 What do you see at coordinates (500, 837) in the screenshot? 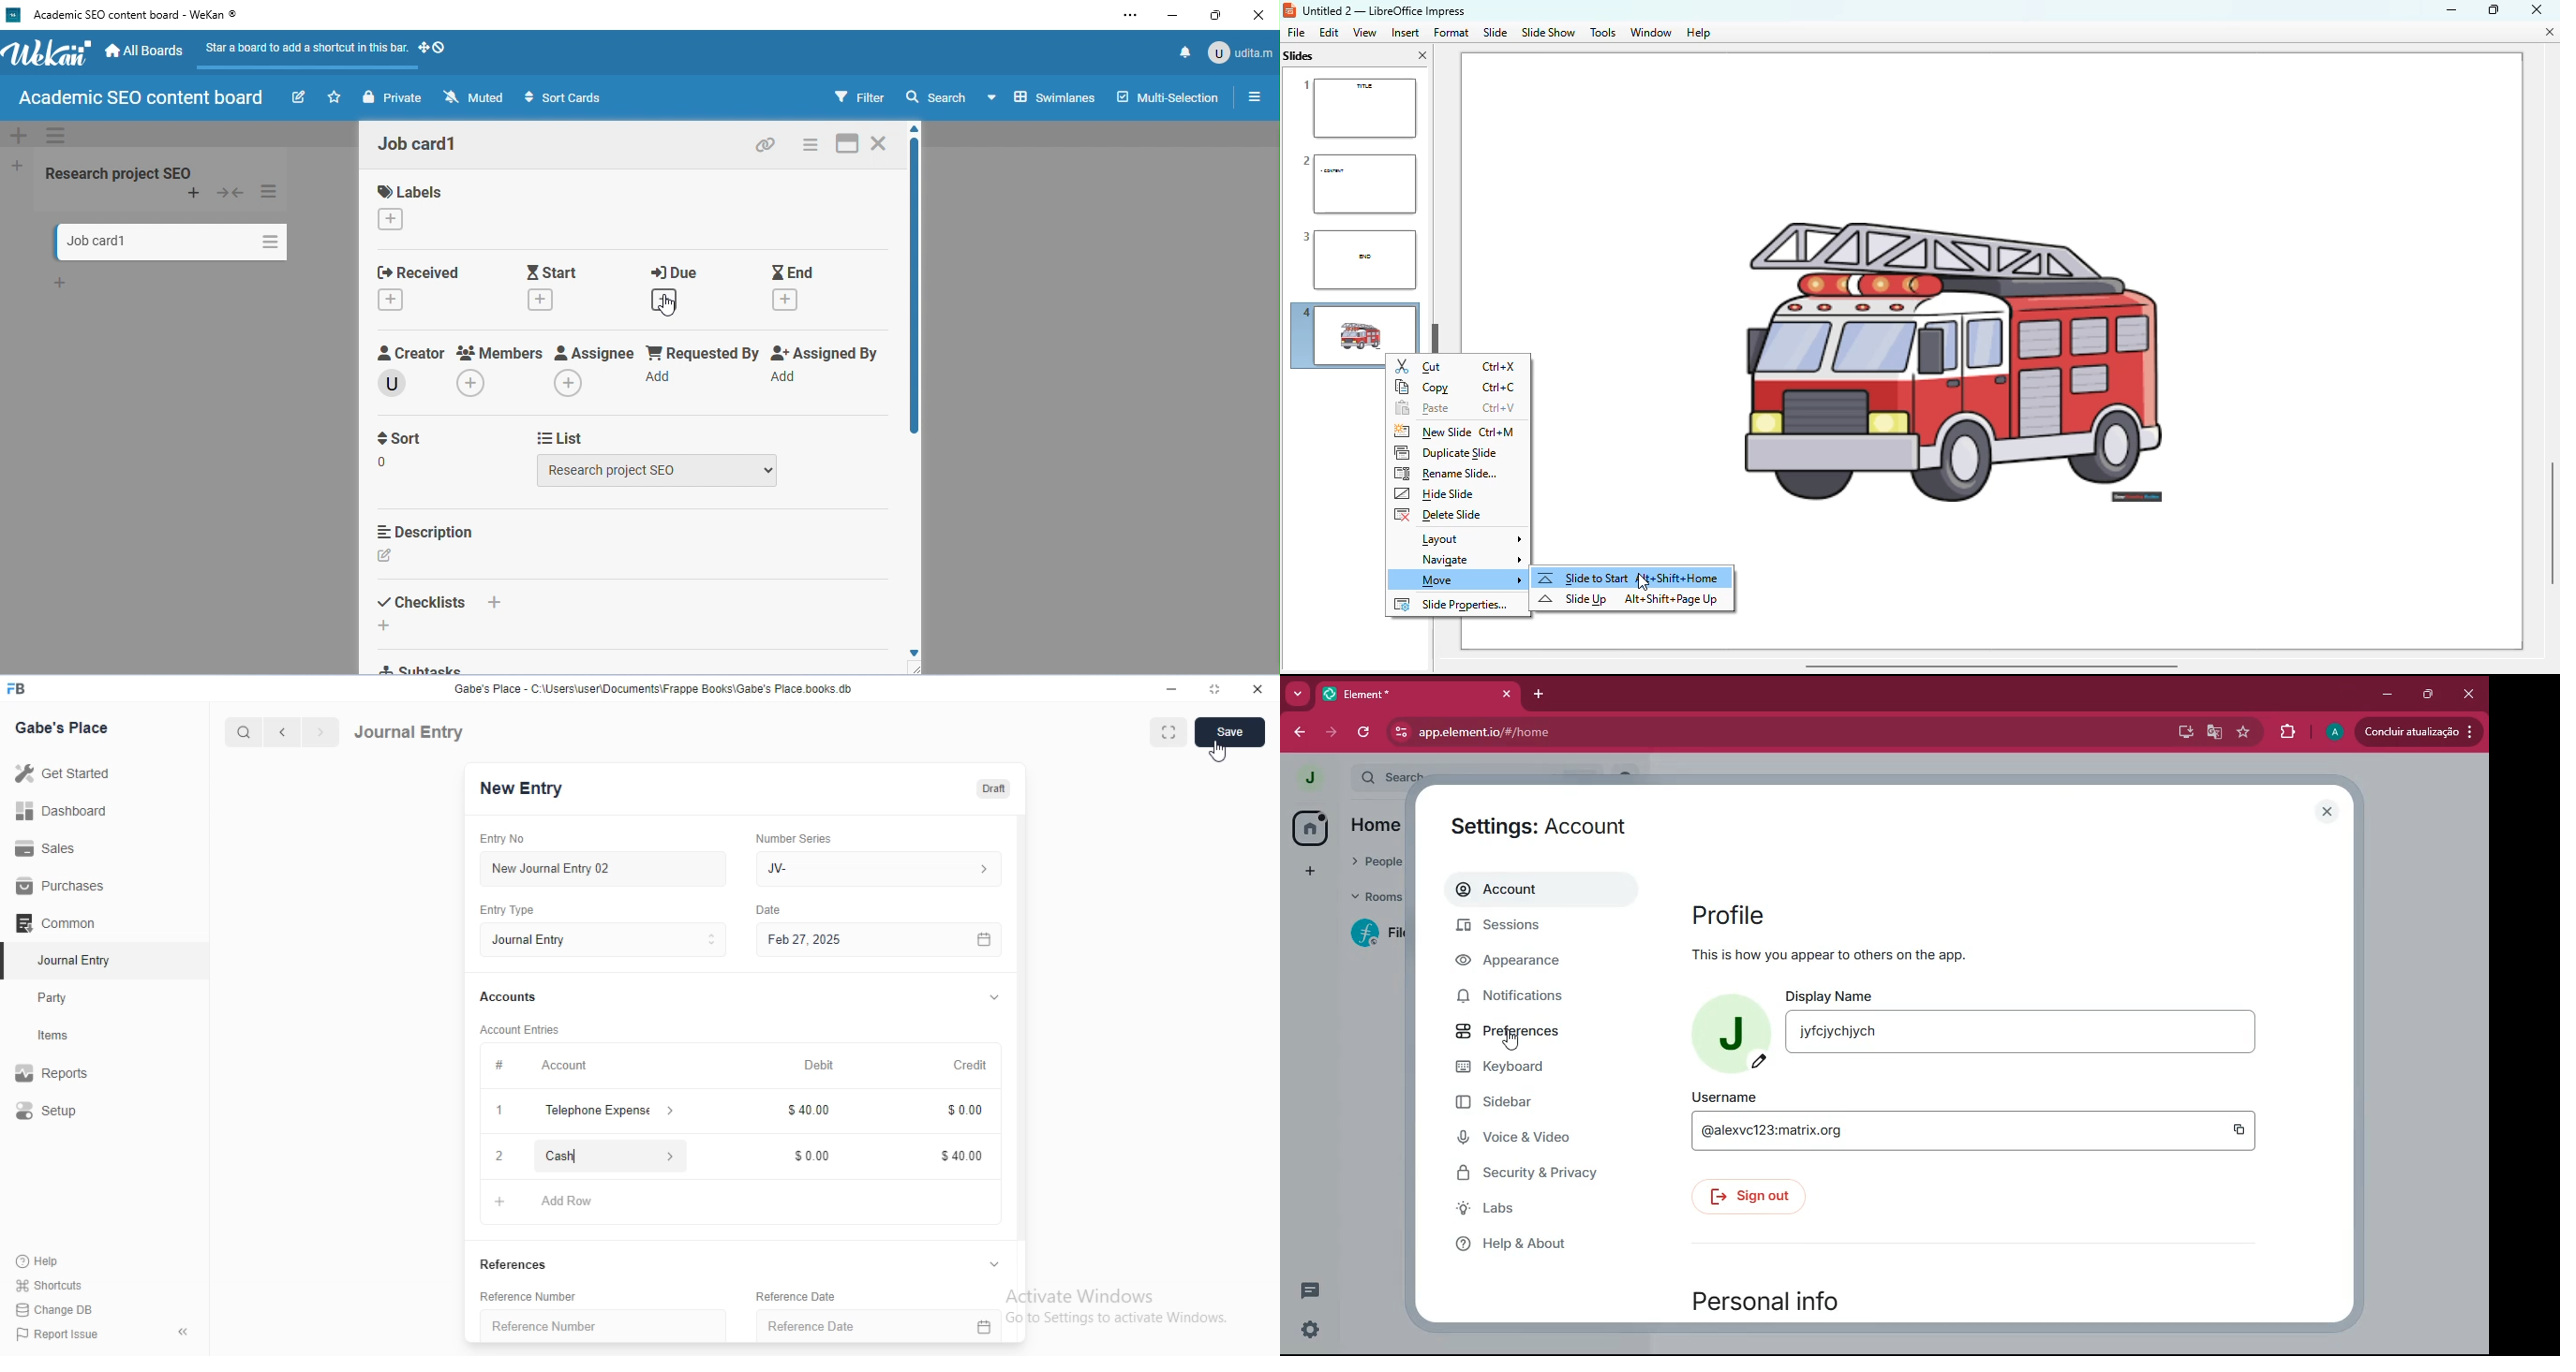
I see `Entry No` at bounding box center [500, 837].